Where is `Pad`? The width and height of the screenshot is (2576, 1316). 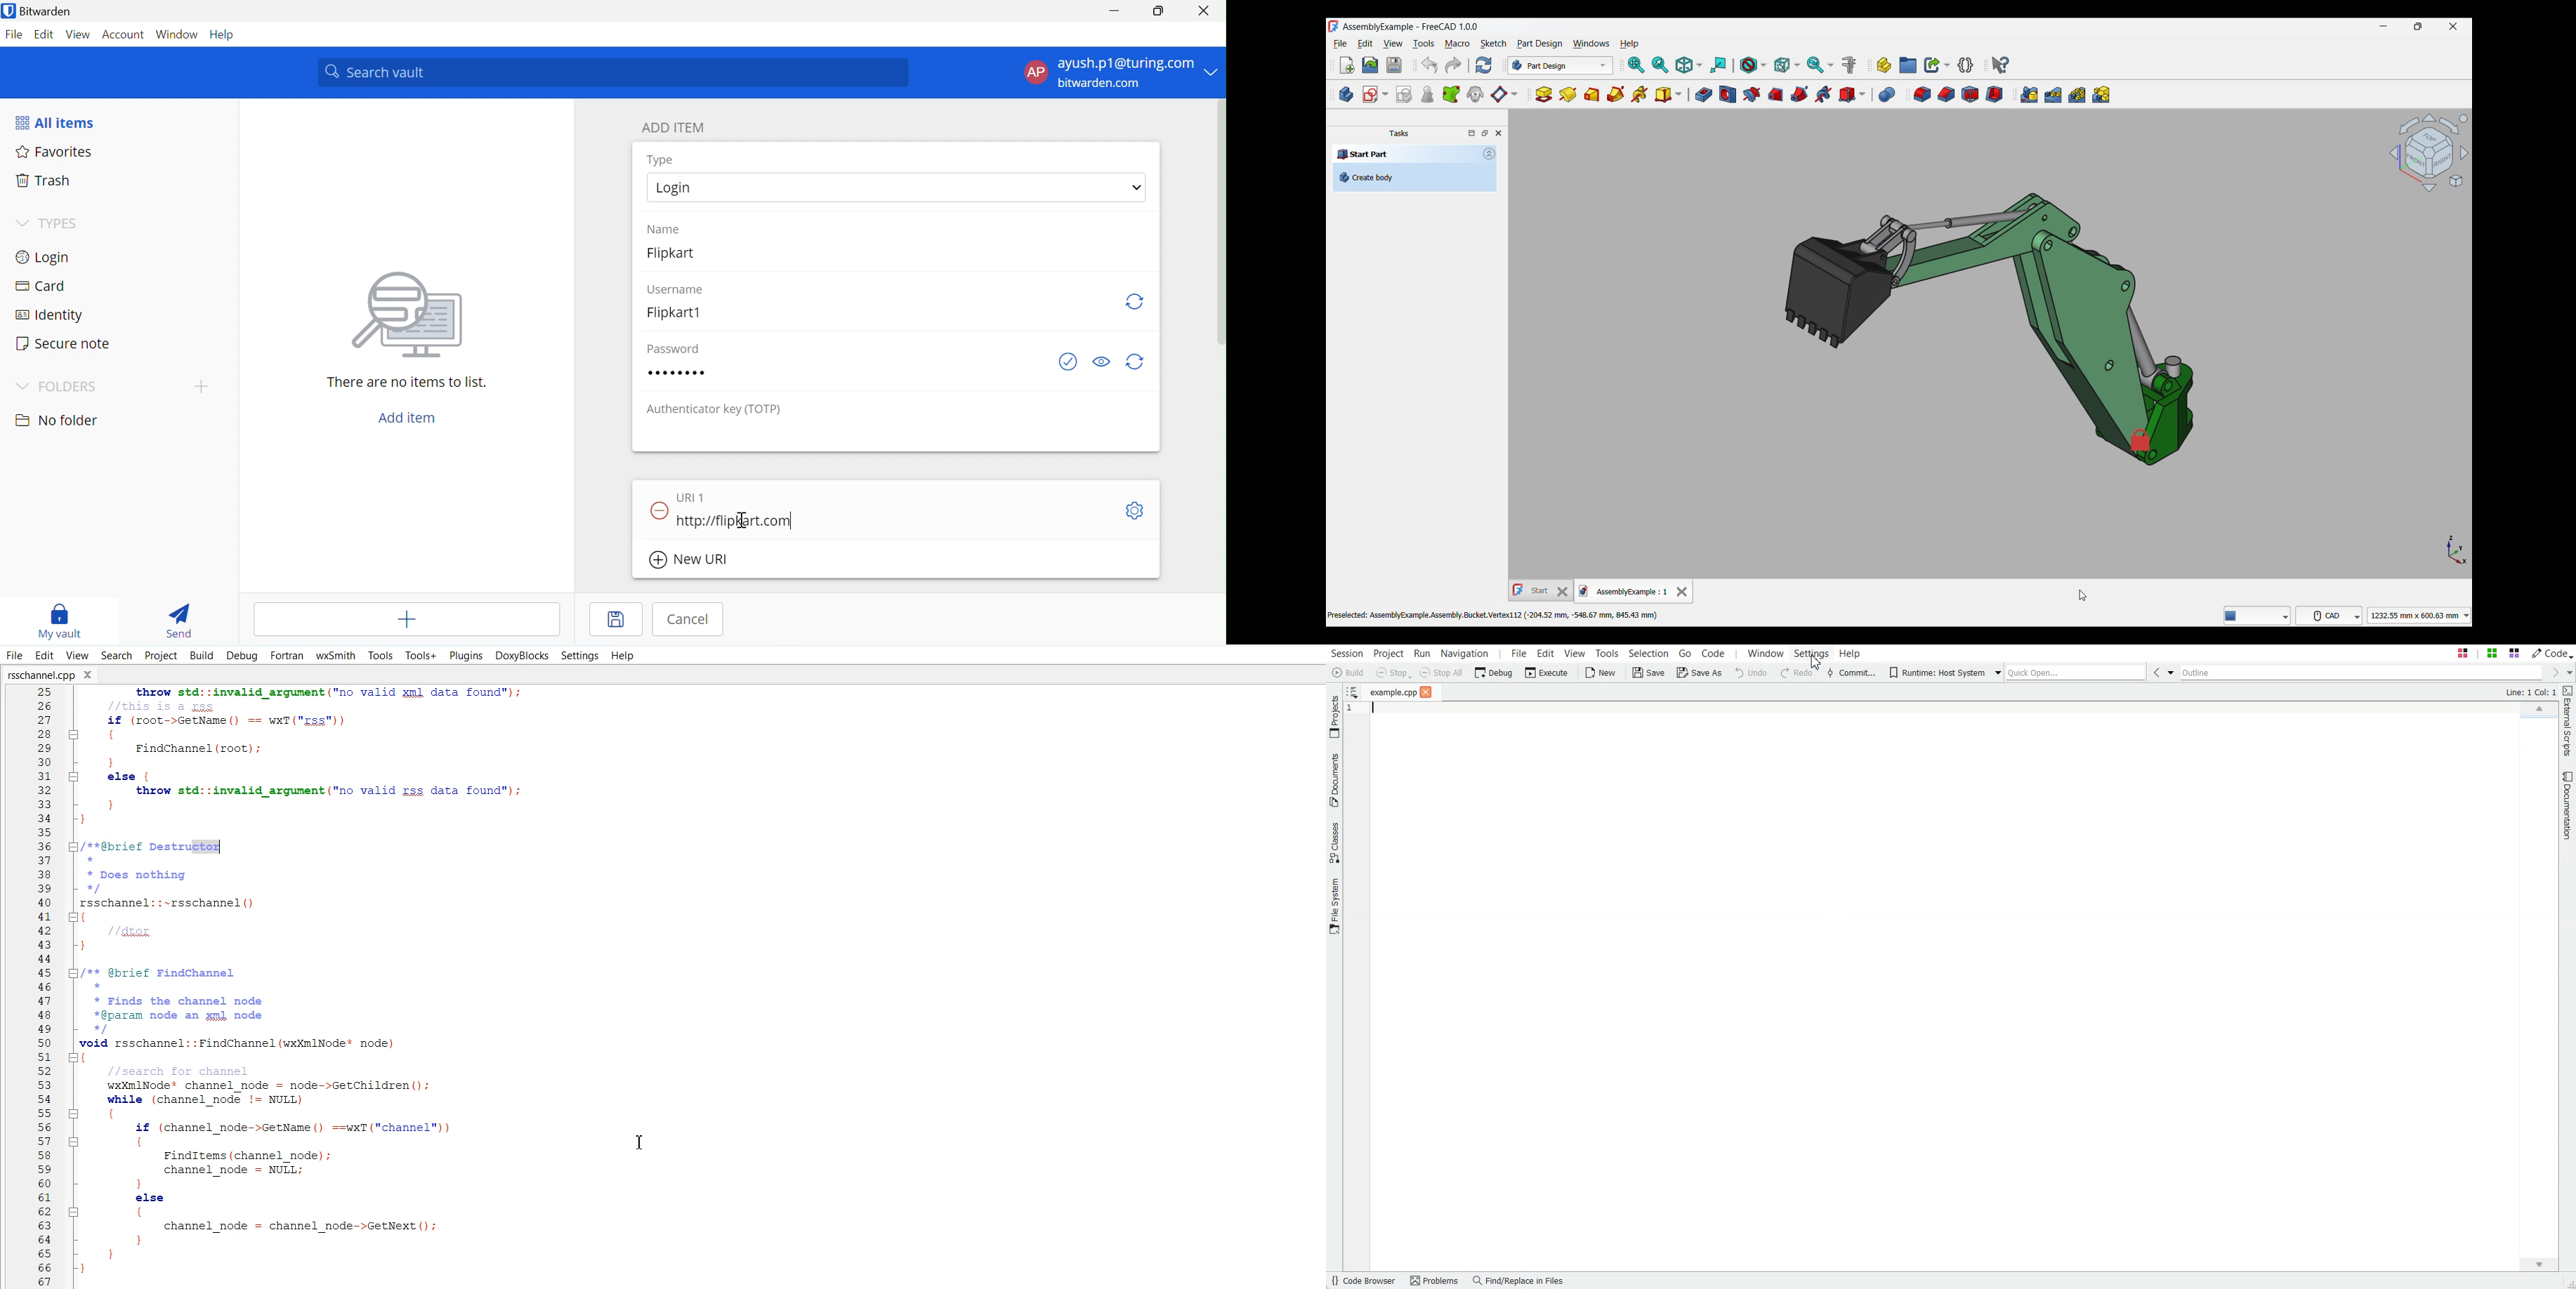
Pad is located at coordinates (1544, 94).